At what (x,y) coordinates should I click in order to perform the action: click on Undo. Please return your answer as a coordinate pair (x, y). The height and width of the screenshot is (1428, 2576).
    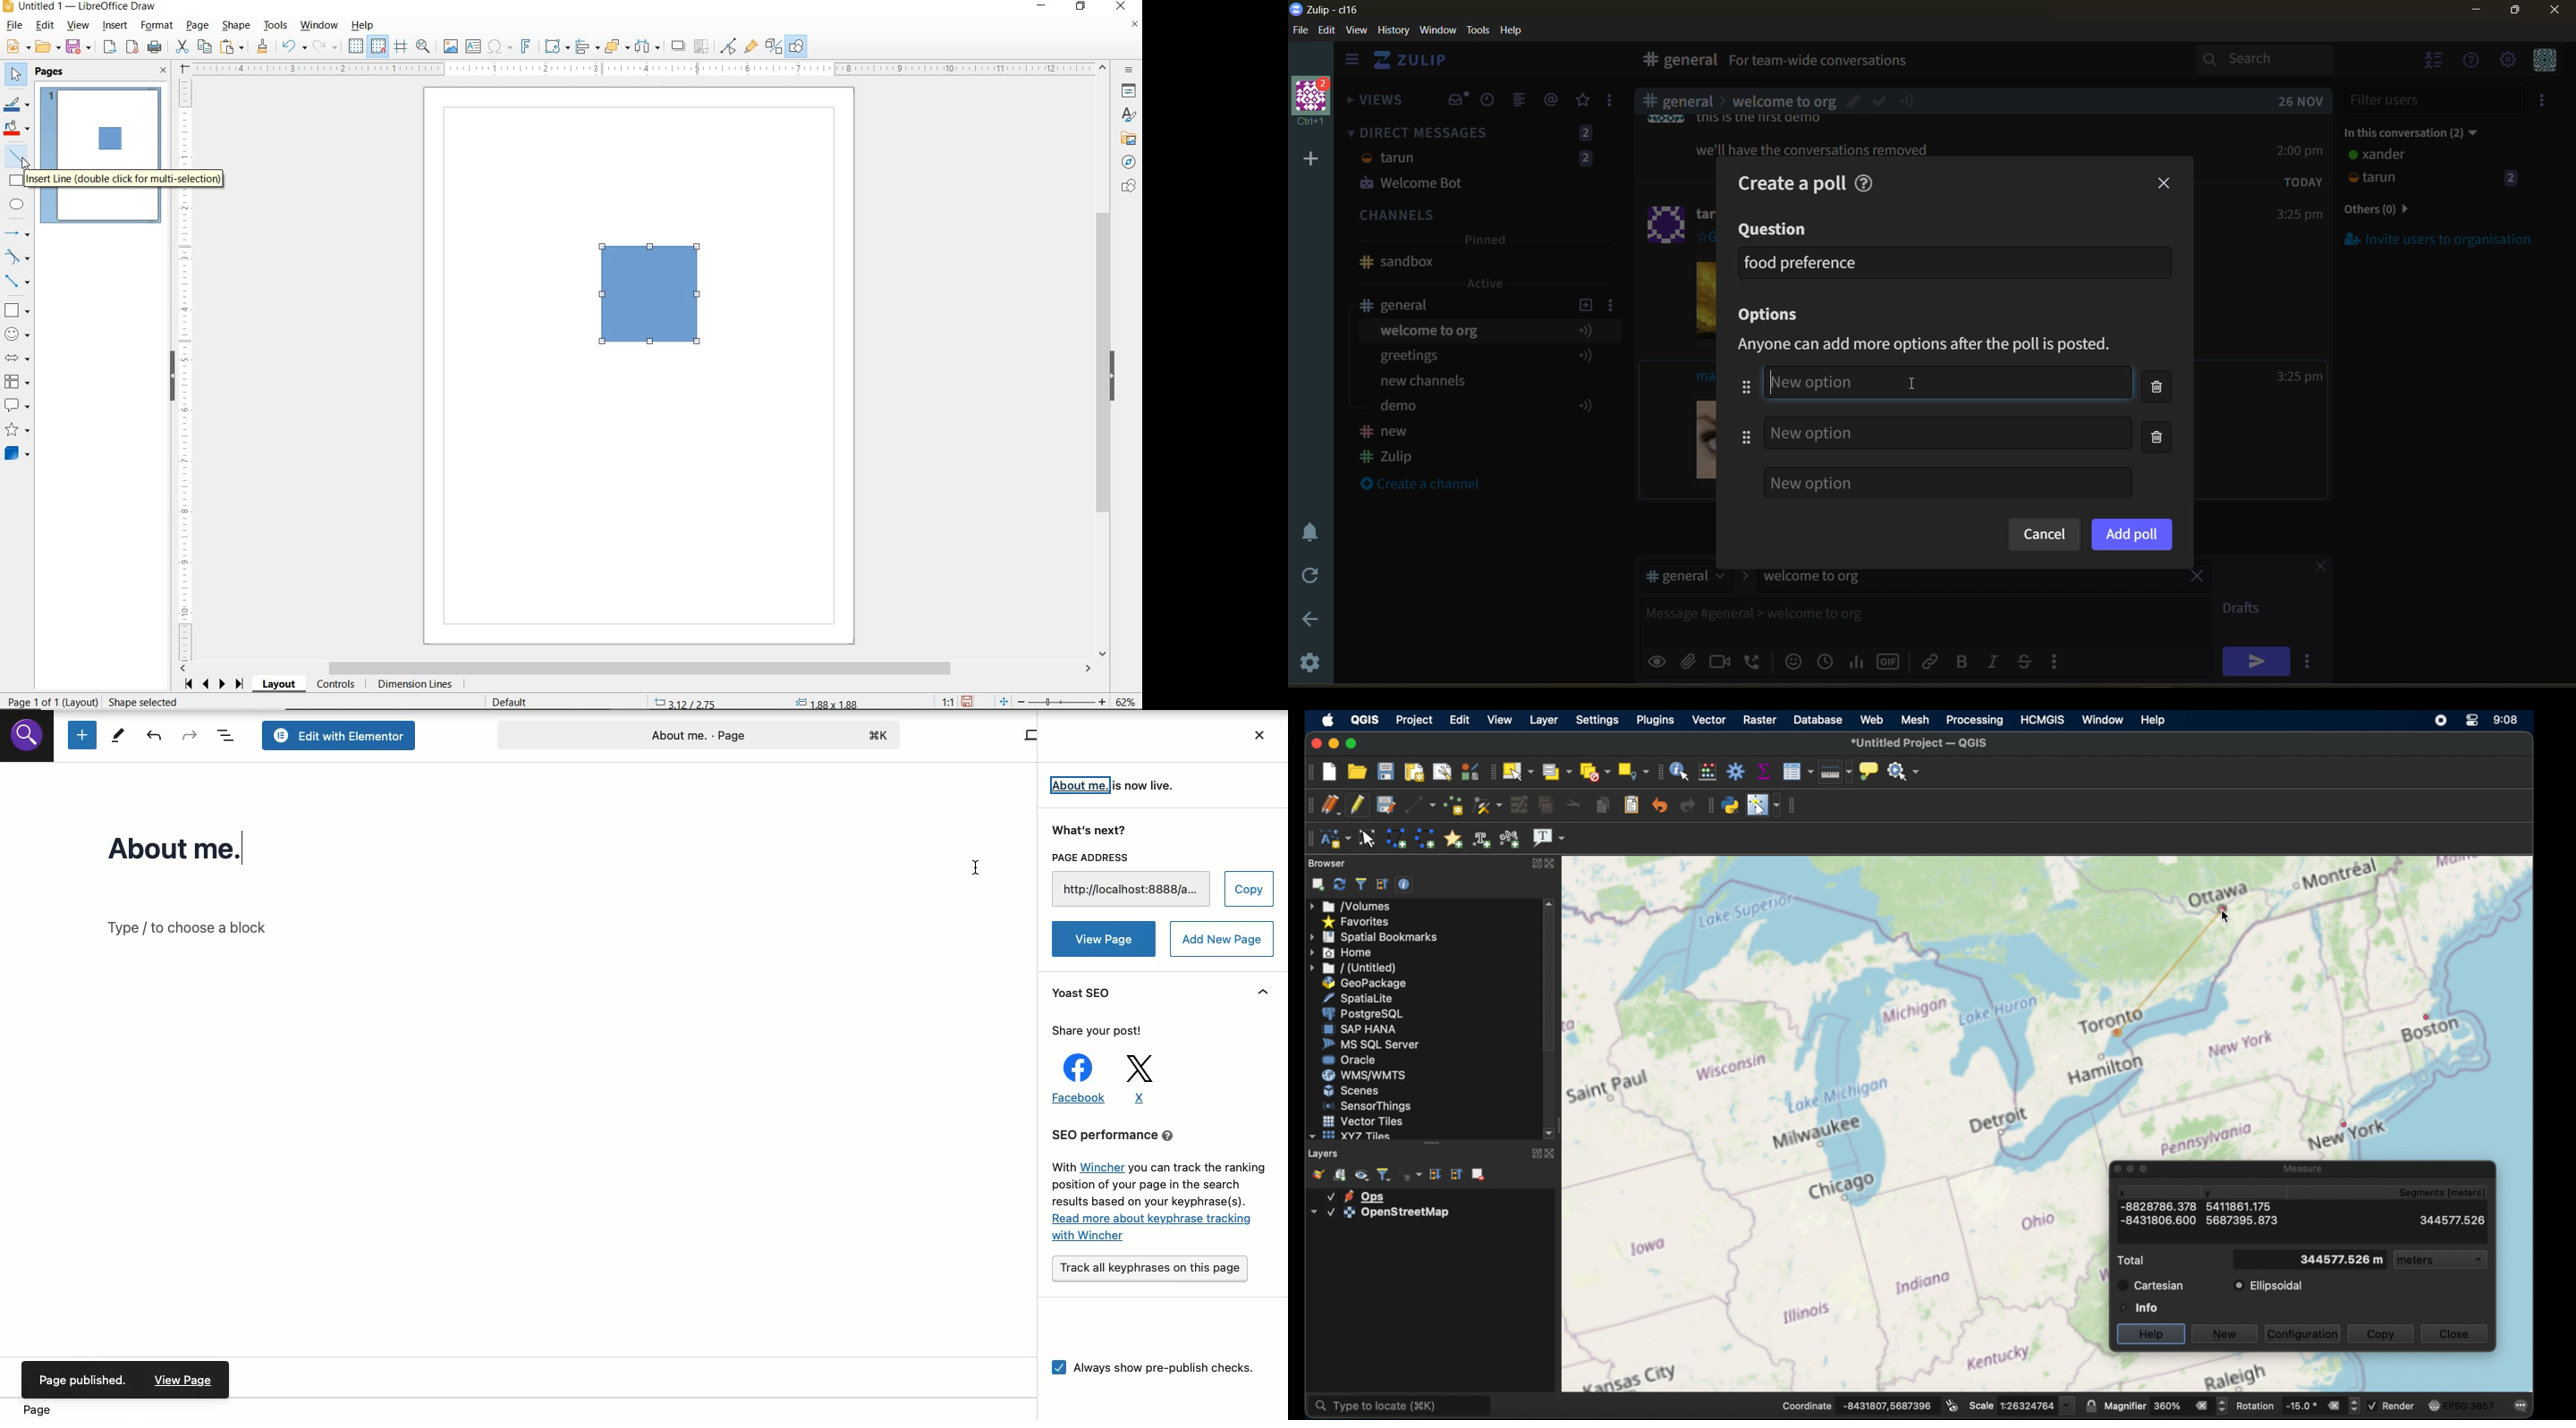
    Looking at the image, I should click on (157, 735).